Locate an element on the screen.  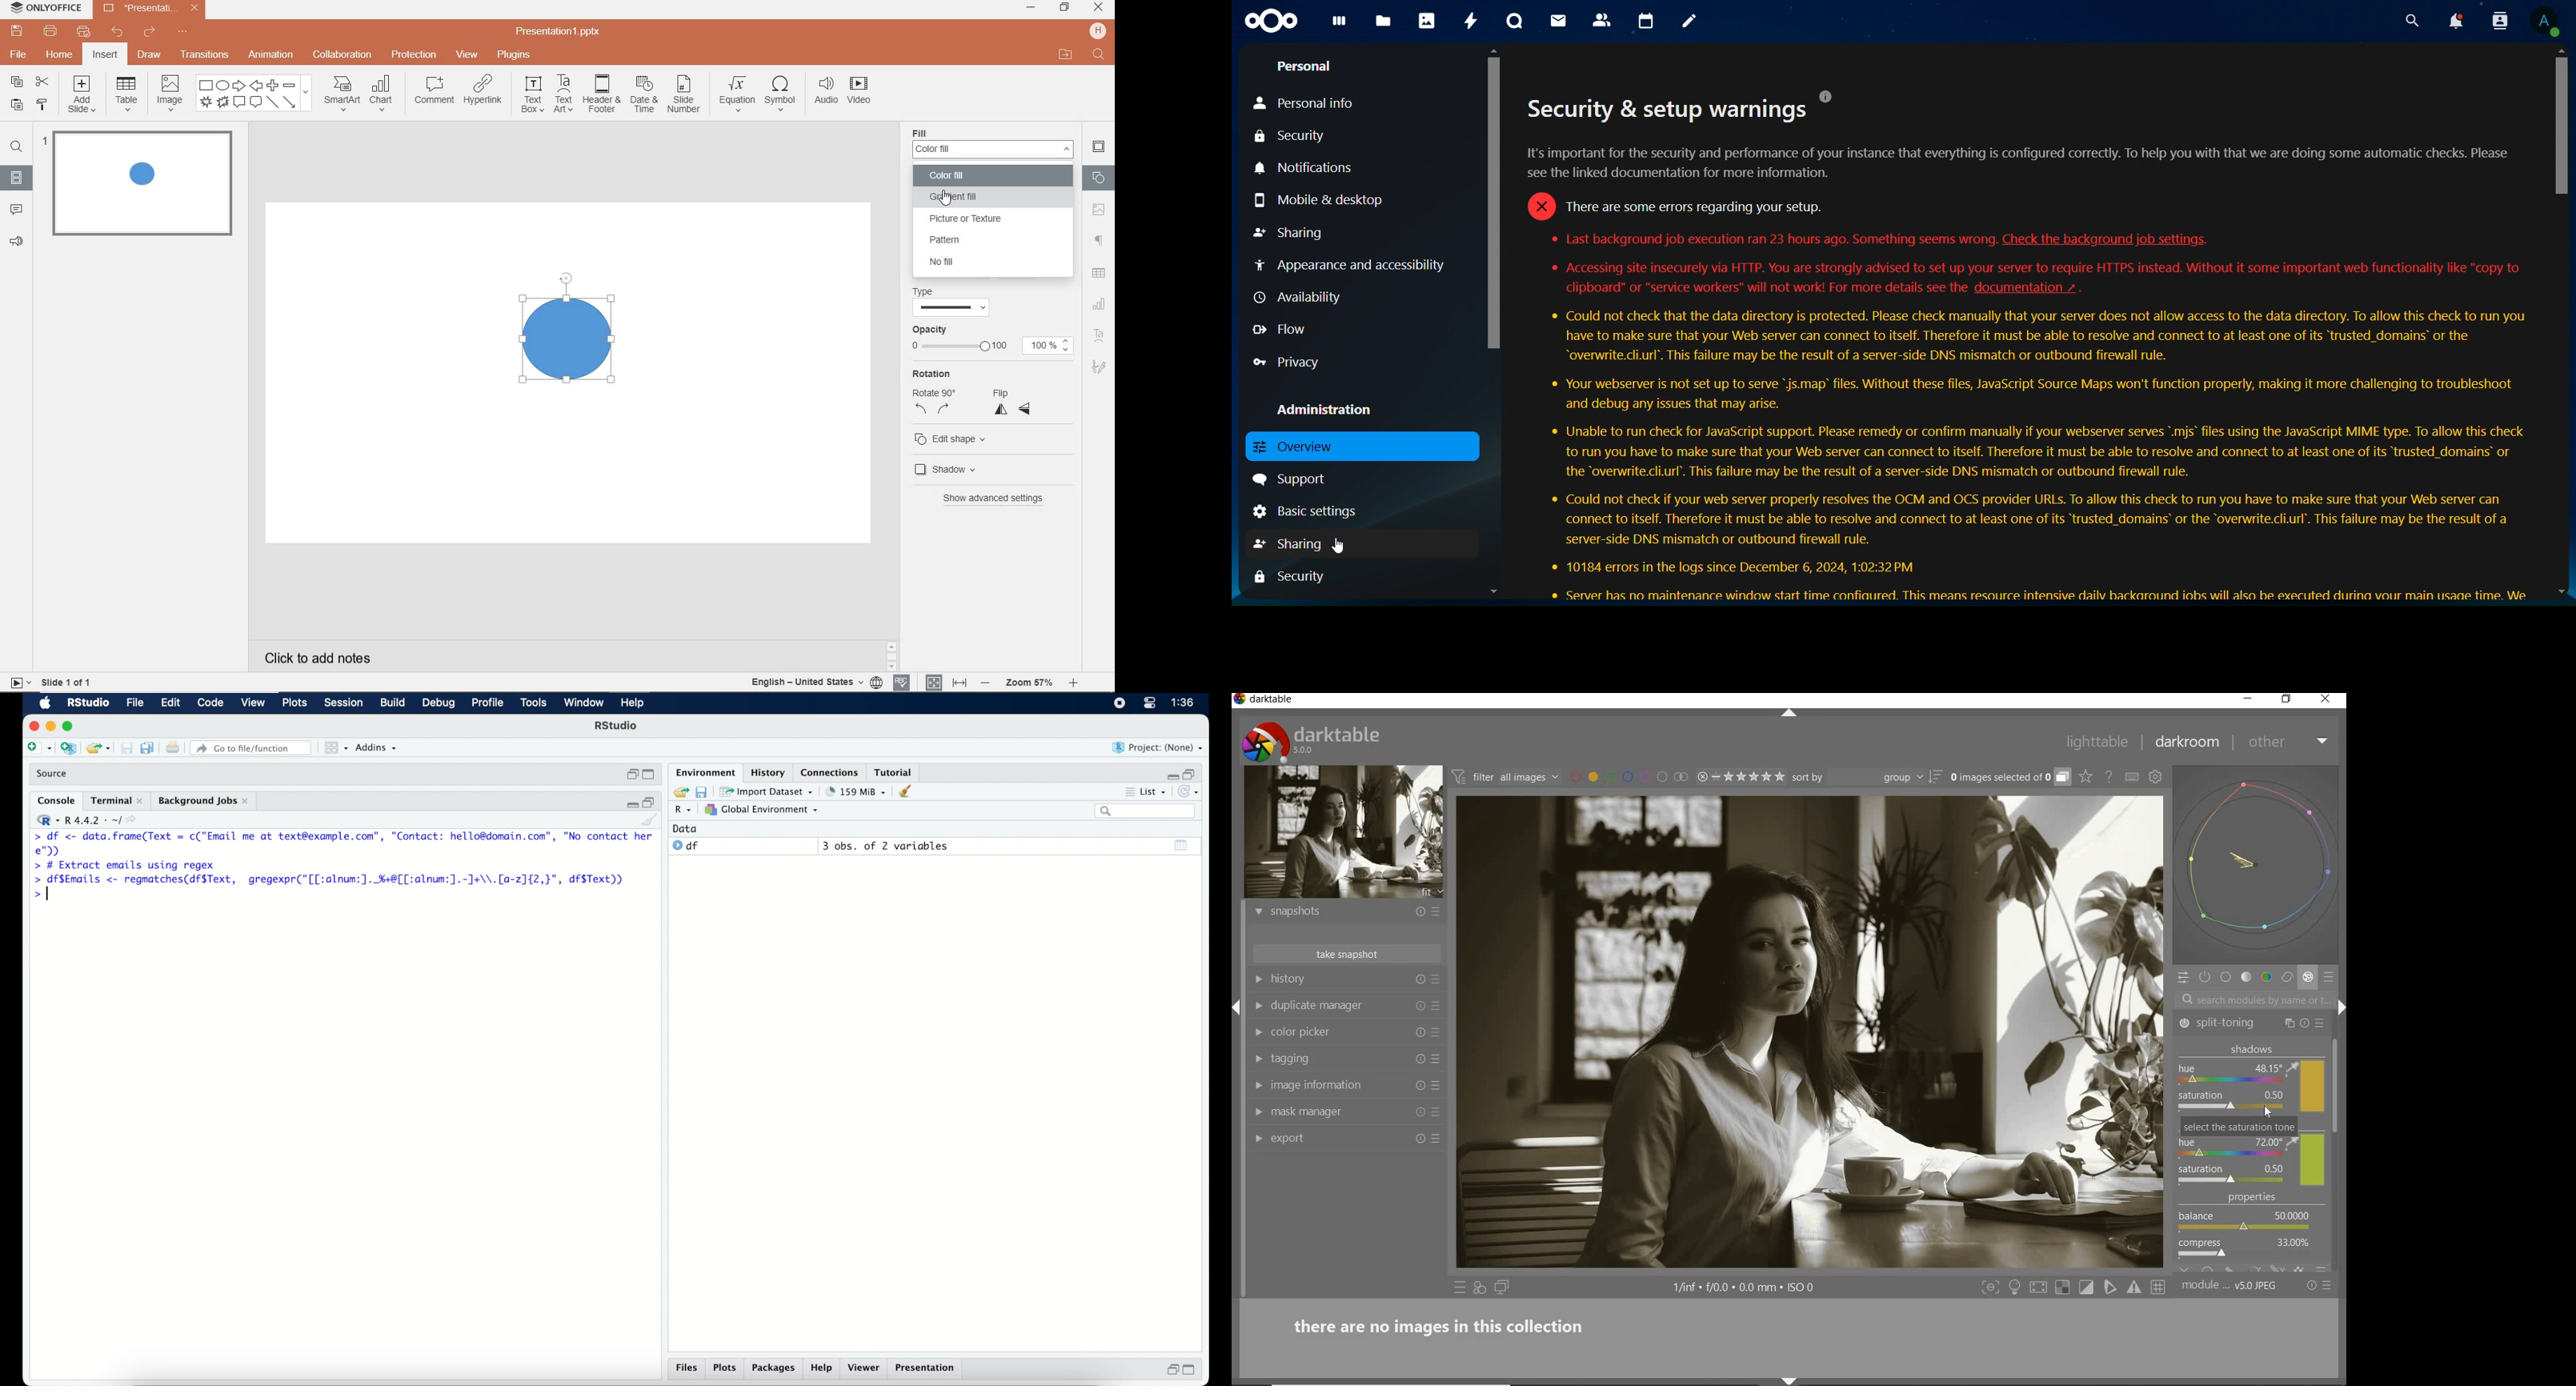
slides is located at coordinates (17, 180).